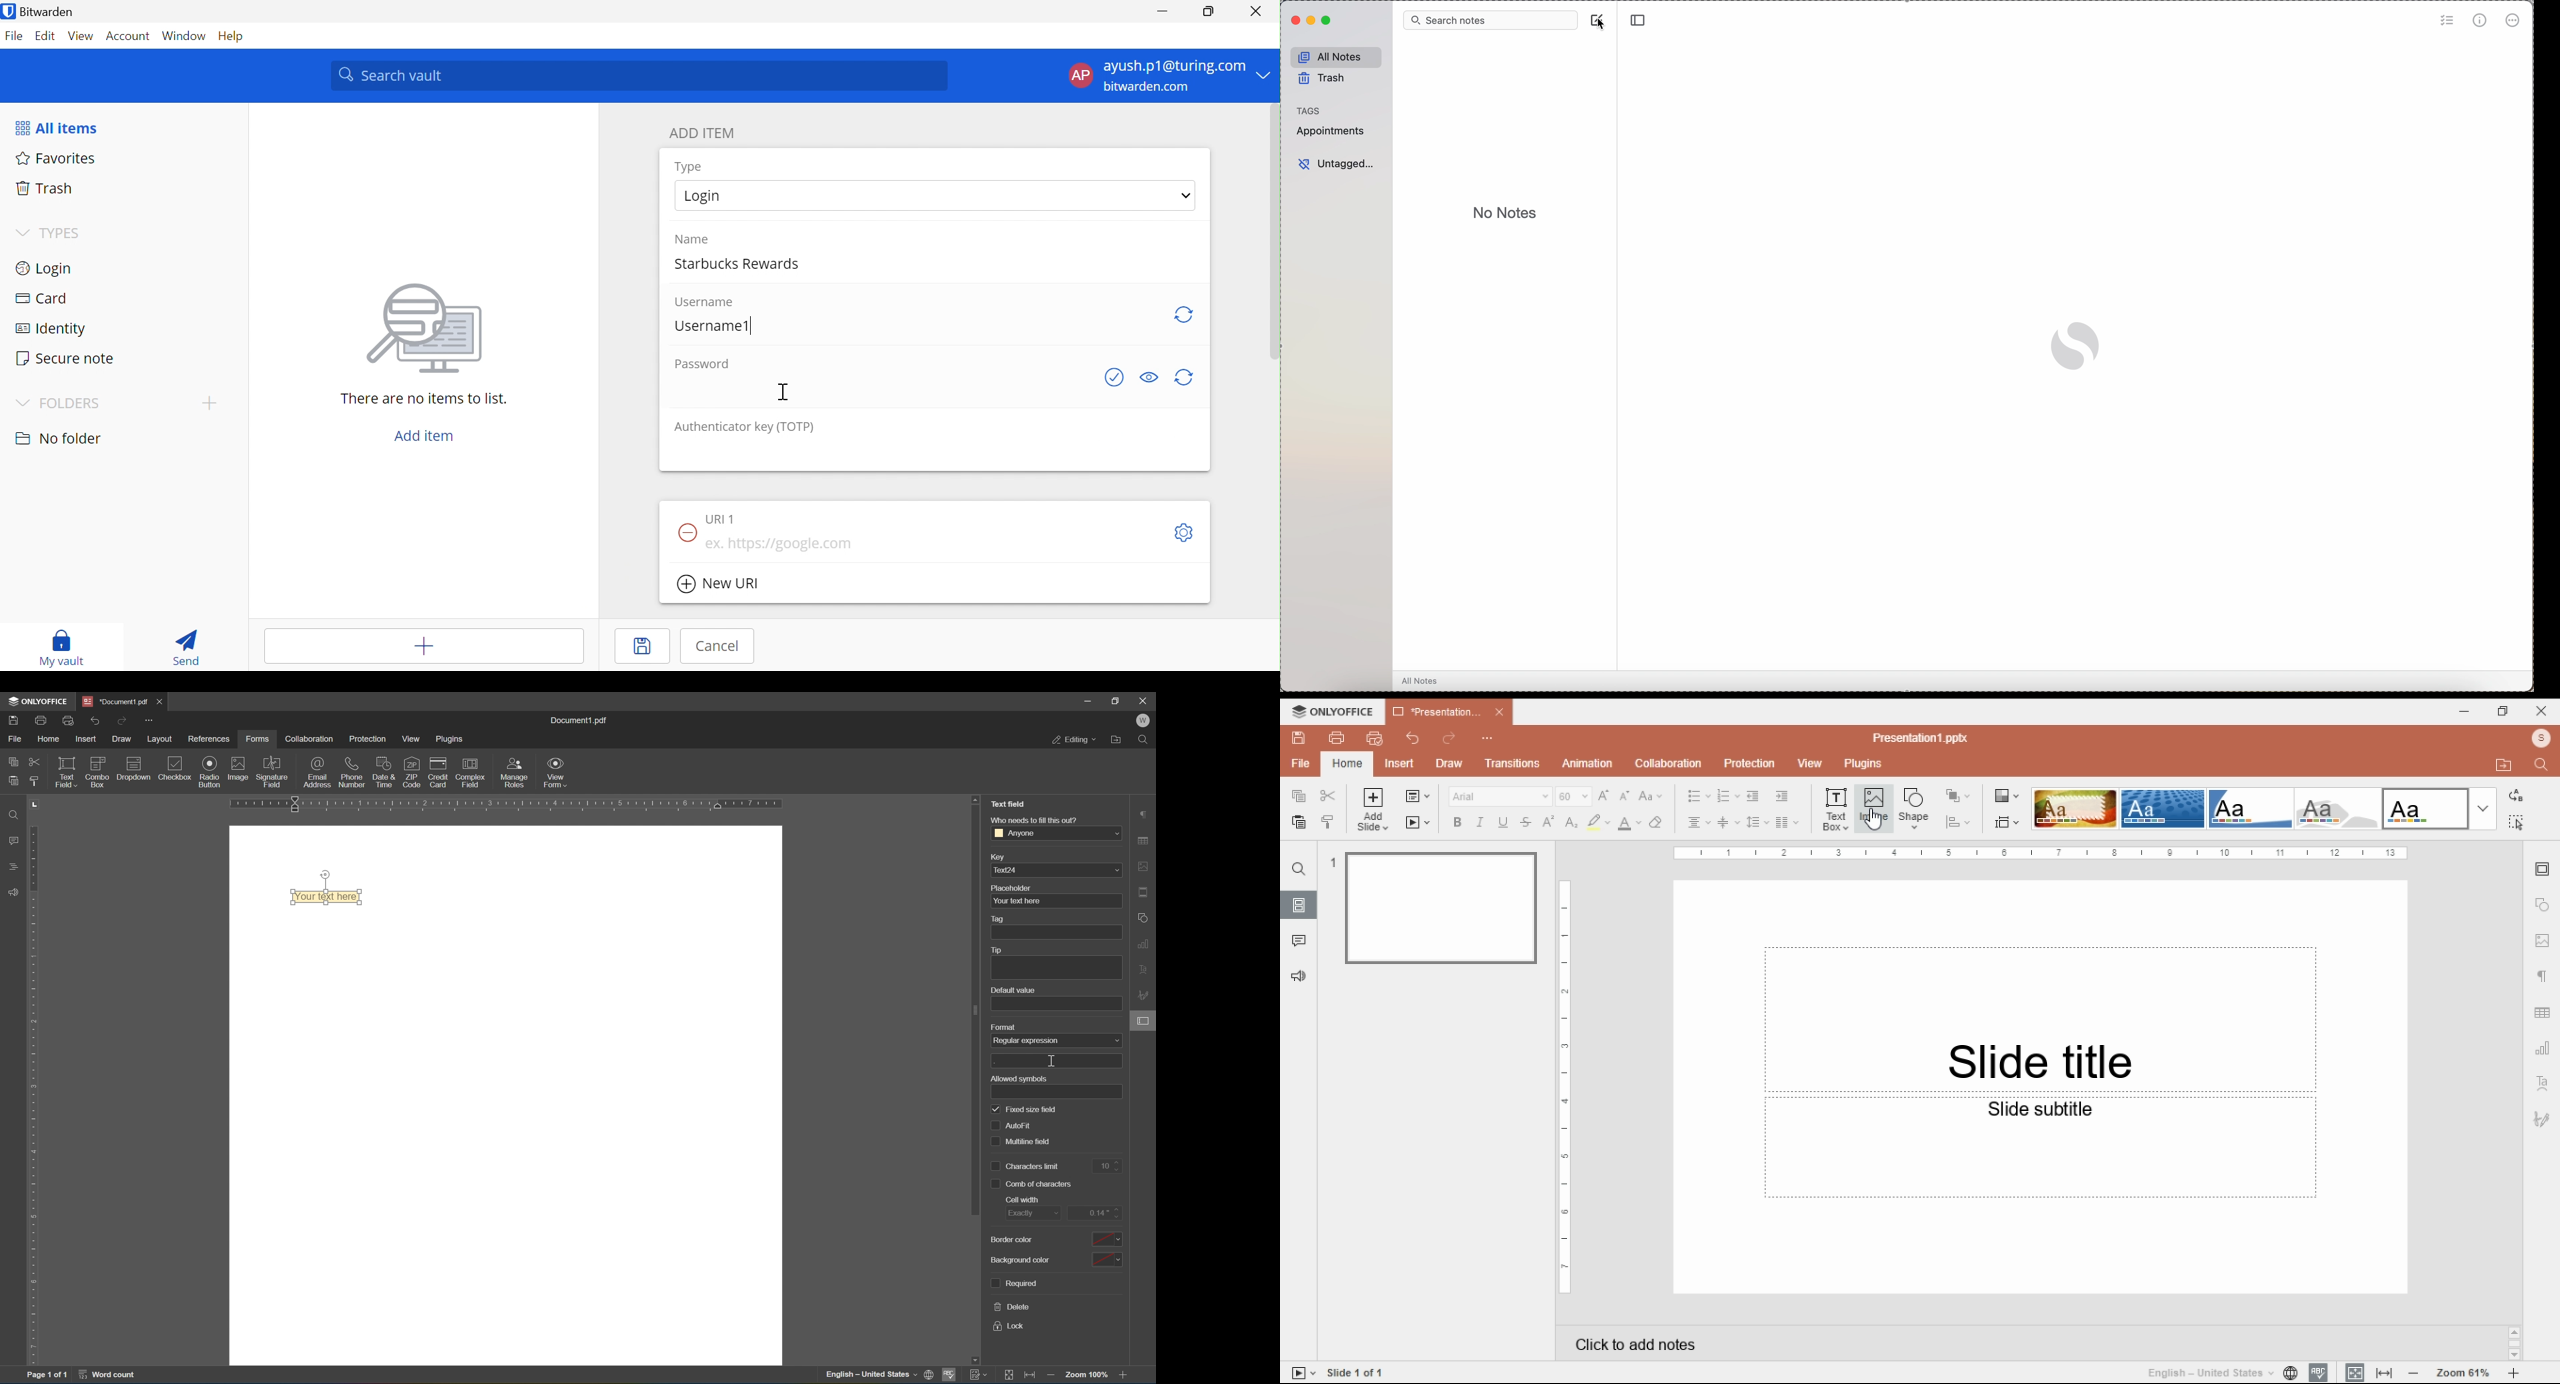  What do you see at coordinates (15, 38) in the screenshot?
I see `File` at bounding box center [15, 38].